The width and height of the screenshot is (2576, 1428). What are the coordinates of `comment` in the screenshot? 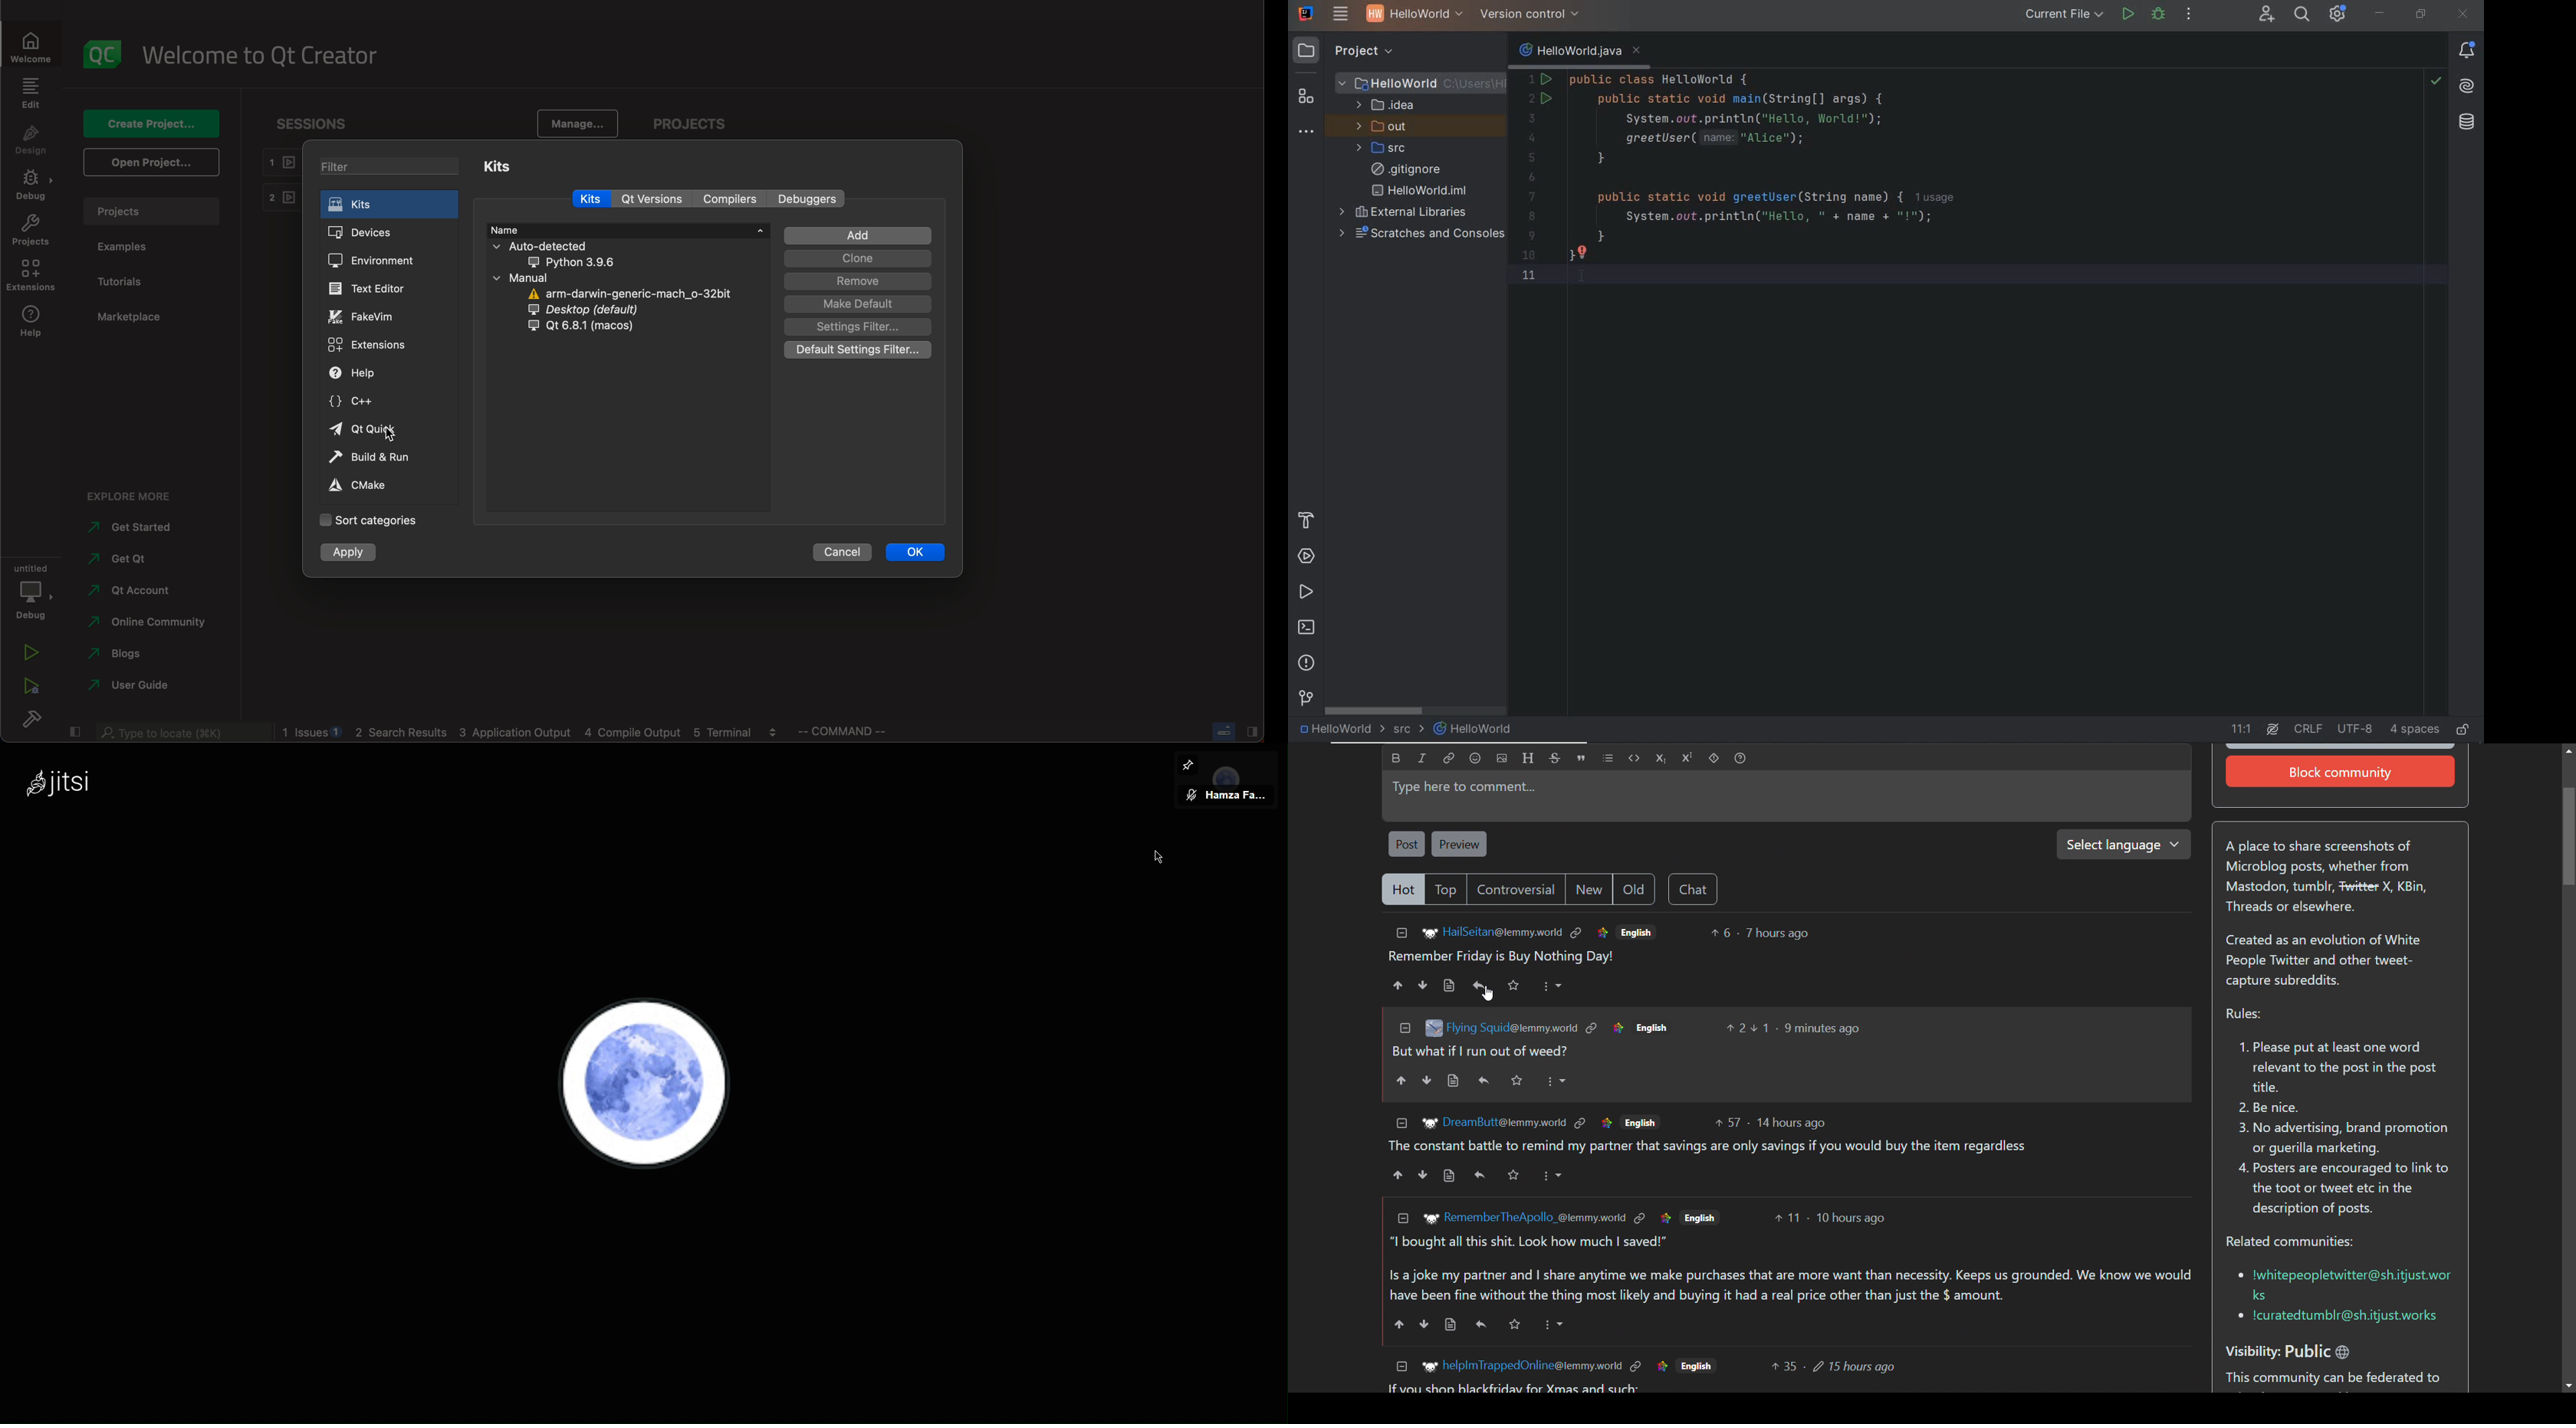 It's located at (1788, 1270).